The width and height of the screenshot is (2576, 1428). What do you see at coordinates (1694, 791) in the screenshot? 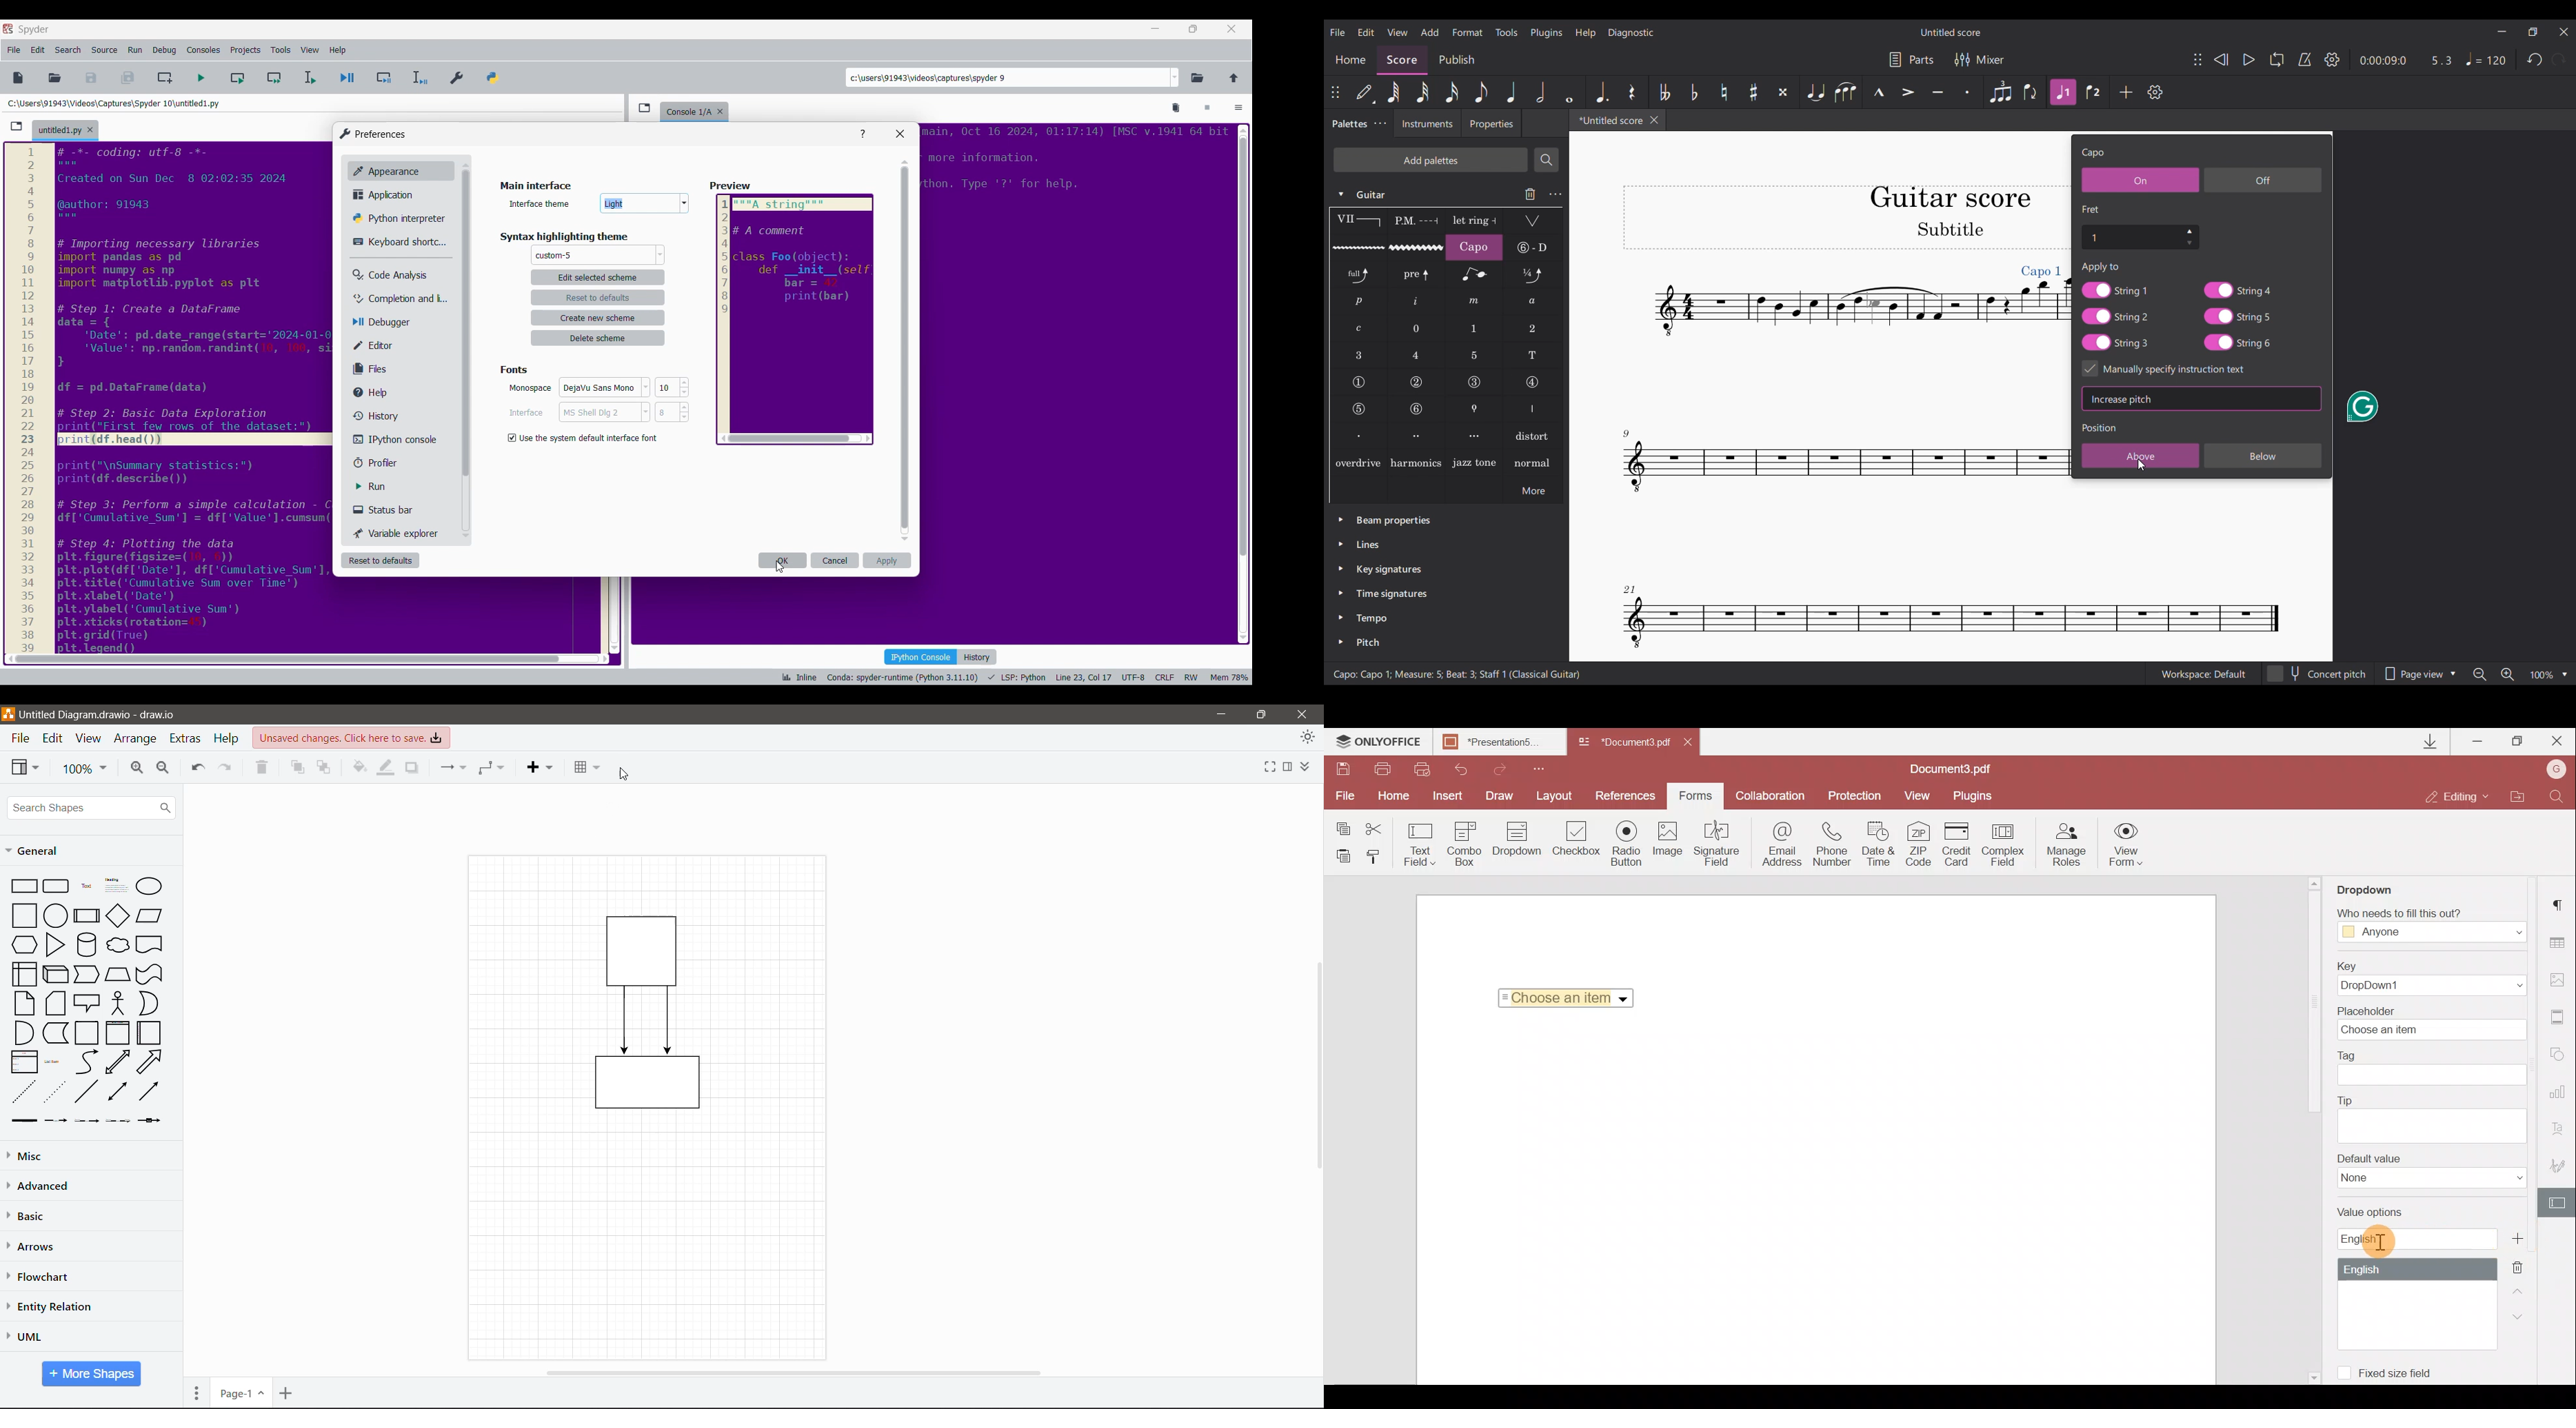
I see `Forms` at bounding box center [1694, 791].